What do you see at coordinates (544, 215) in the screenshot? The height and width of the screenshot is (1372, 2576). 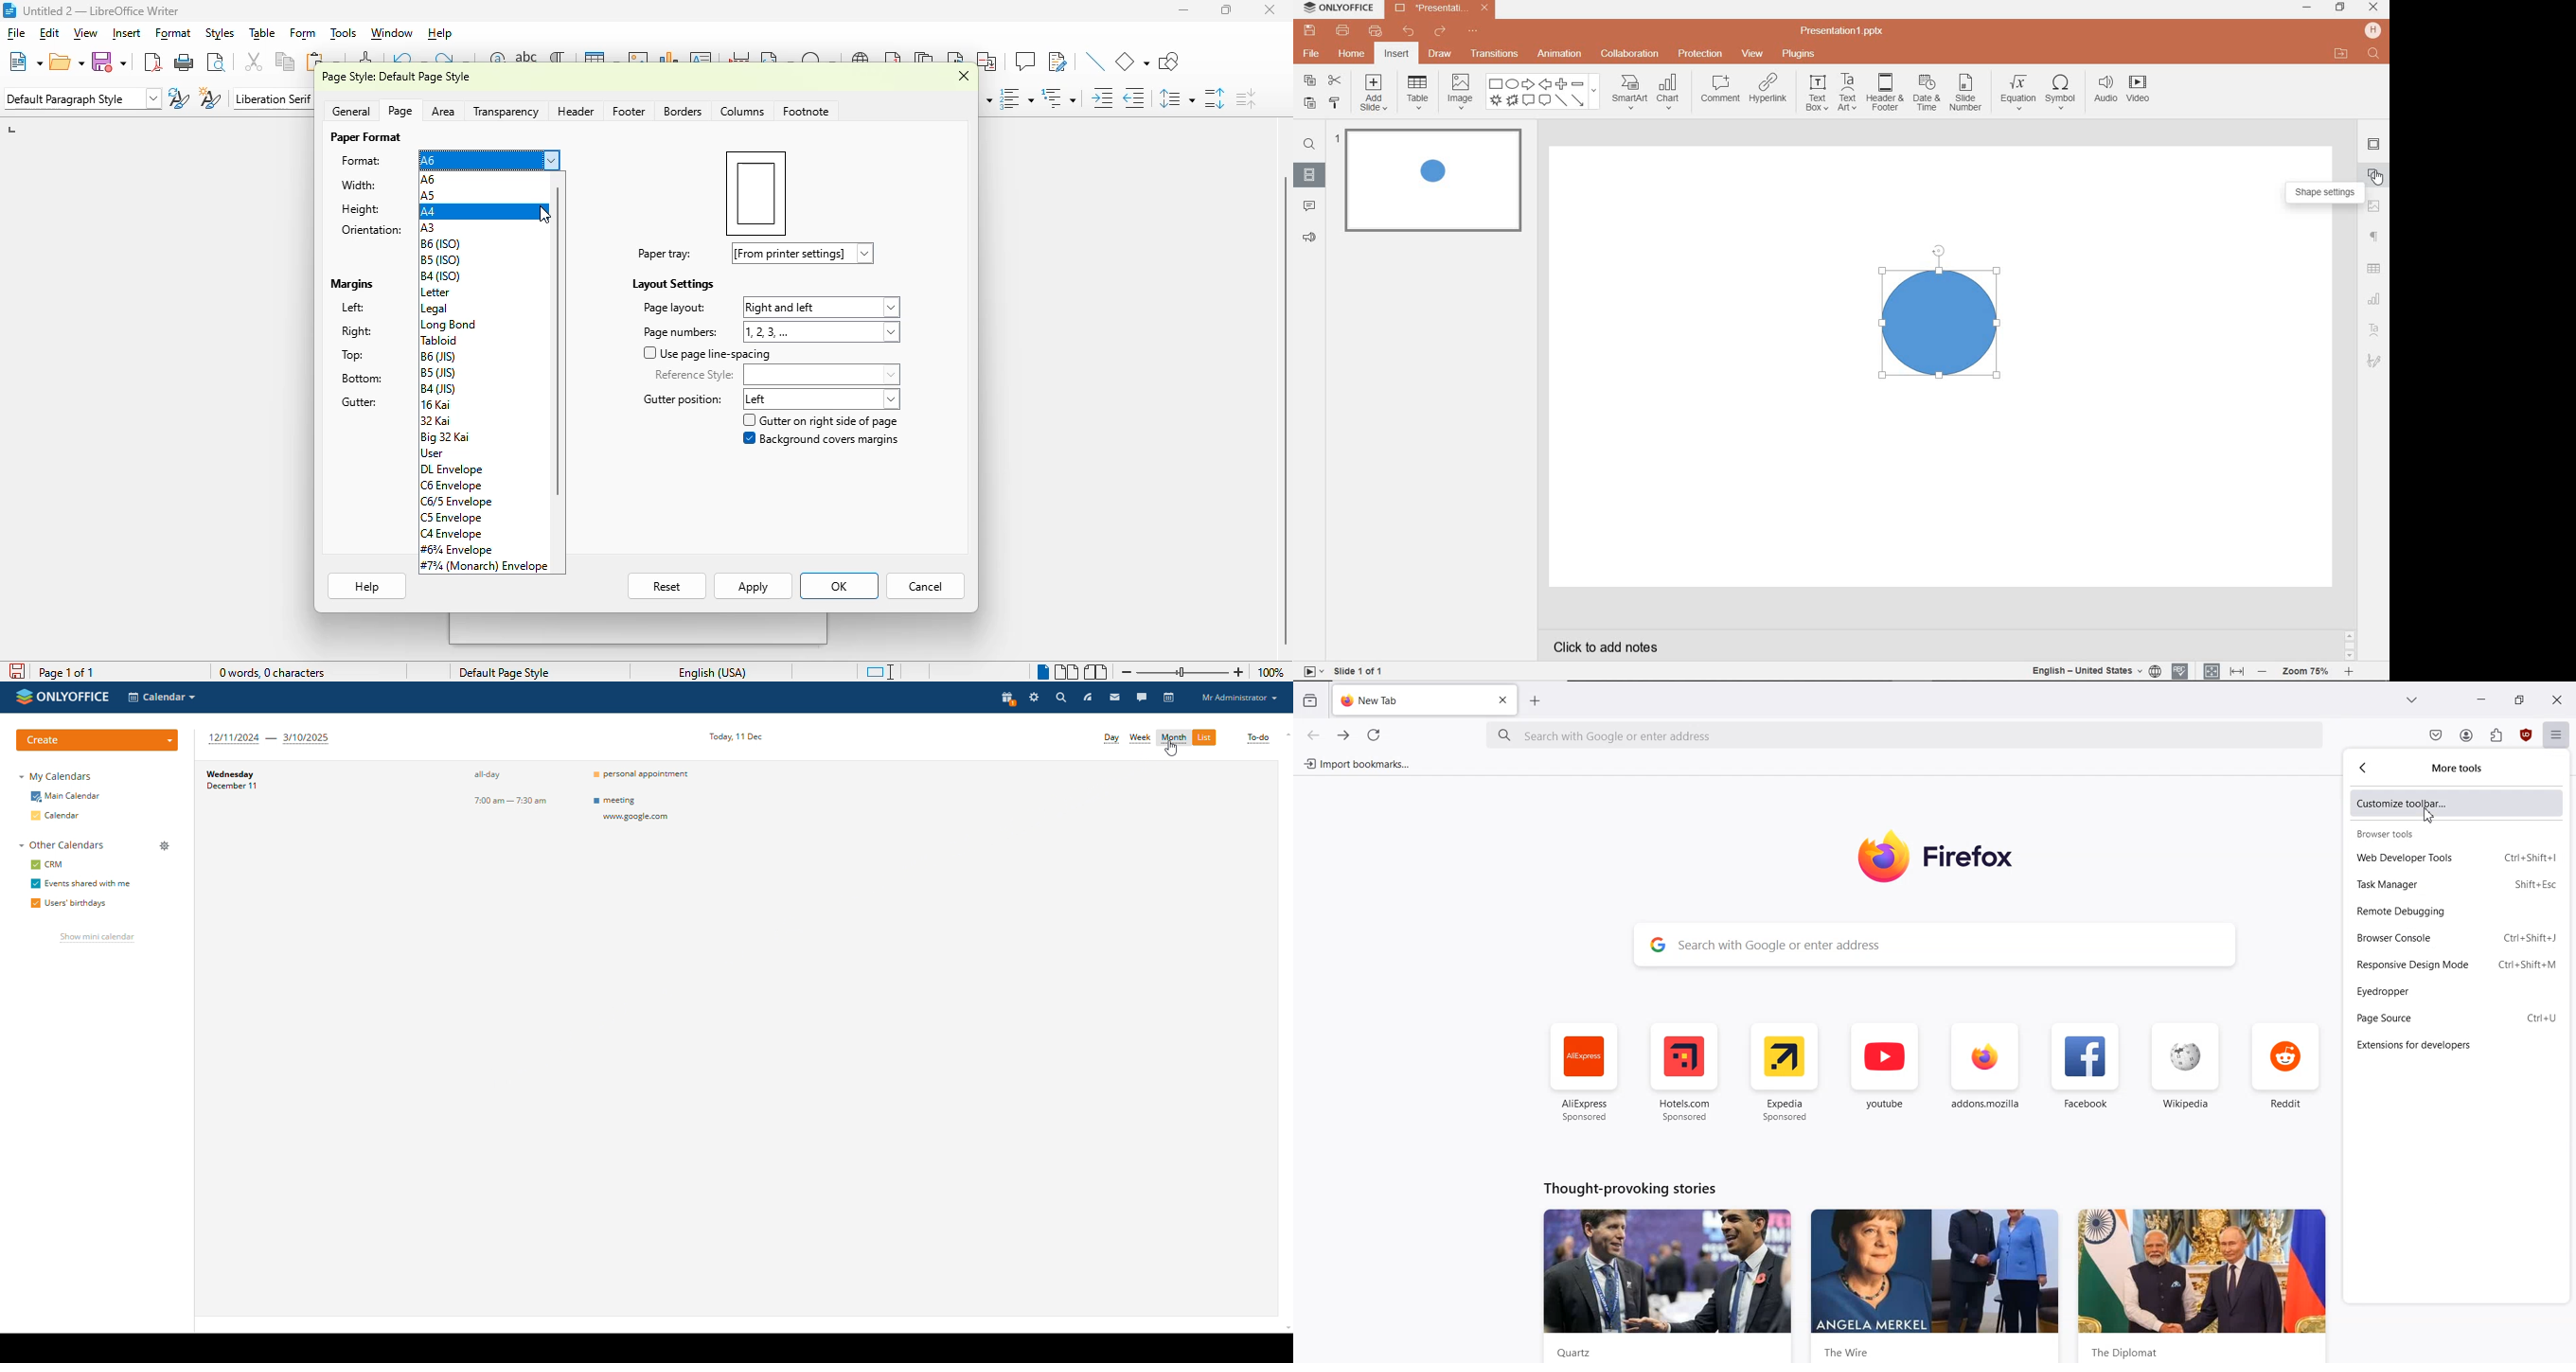 I see `cursor` at bounding box center [544, 215].